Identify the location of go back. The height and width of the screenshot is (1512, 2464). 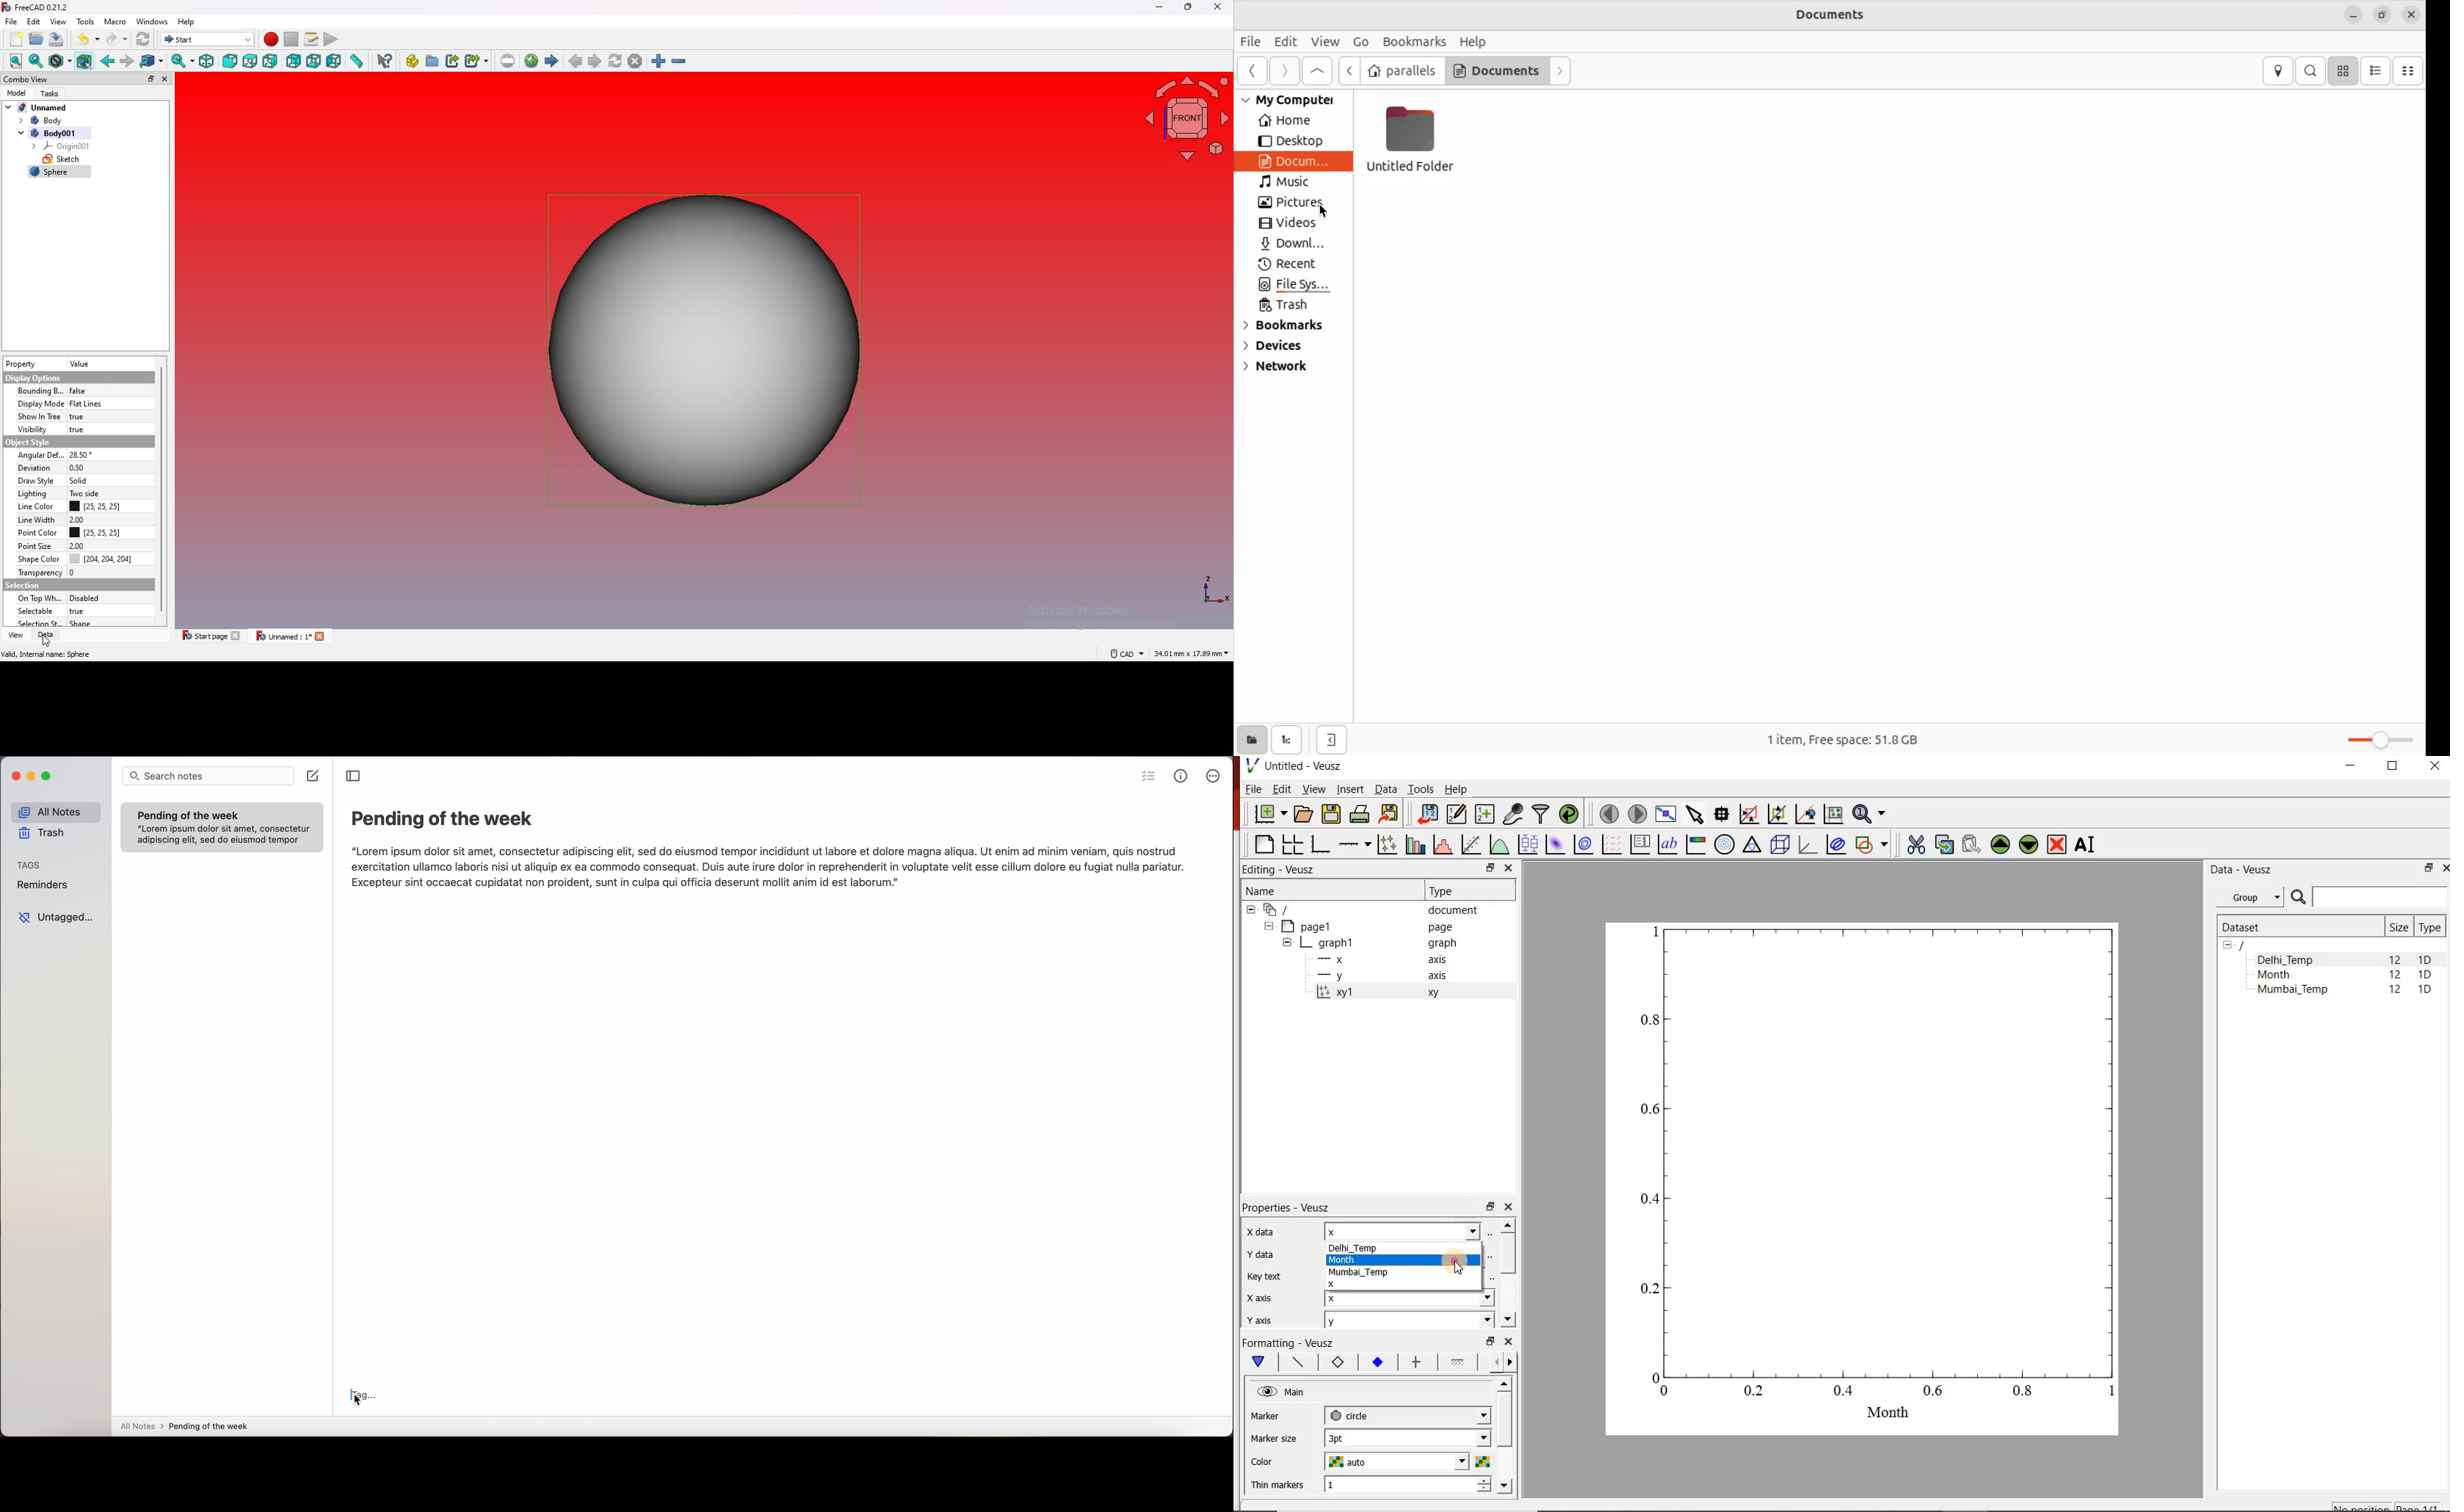
(1251, 70).